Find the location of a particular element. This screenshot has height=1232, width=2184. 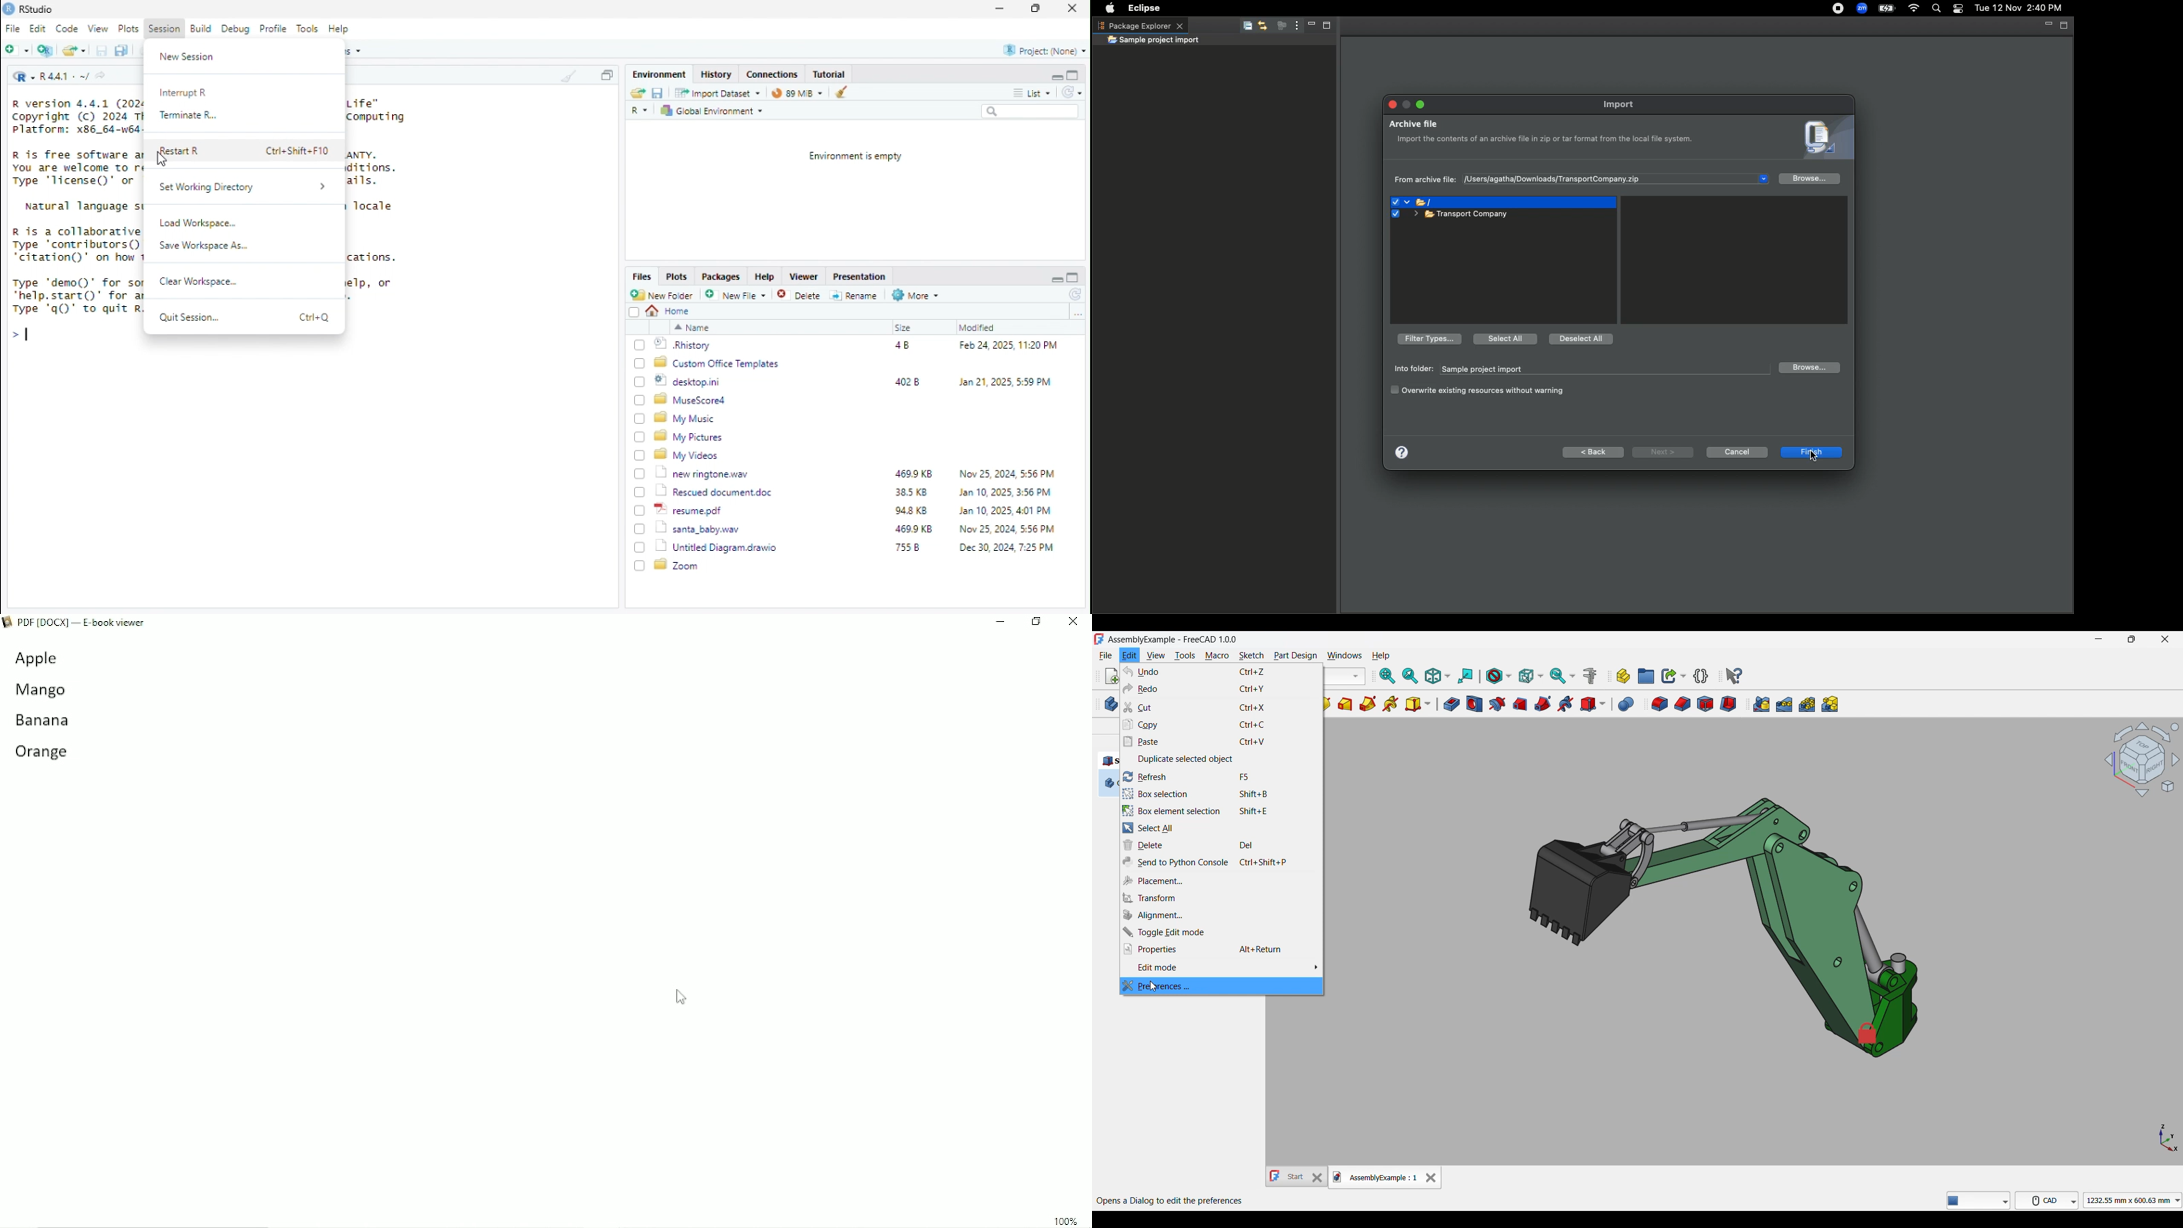

Help is located at coordinates (767, 277).